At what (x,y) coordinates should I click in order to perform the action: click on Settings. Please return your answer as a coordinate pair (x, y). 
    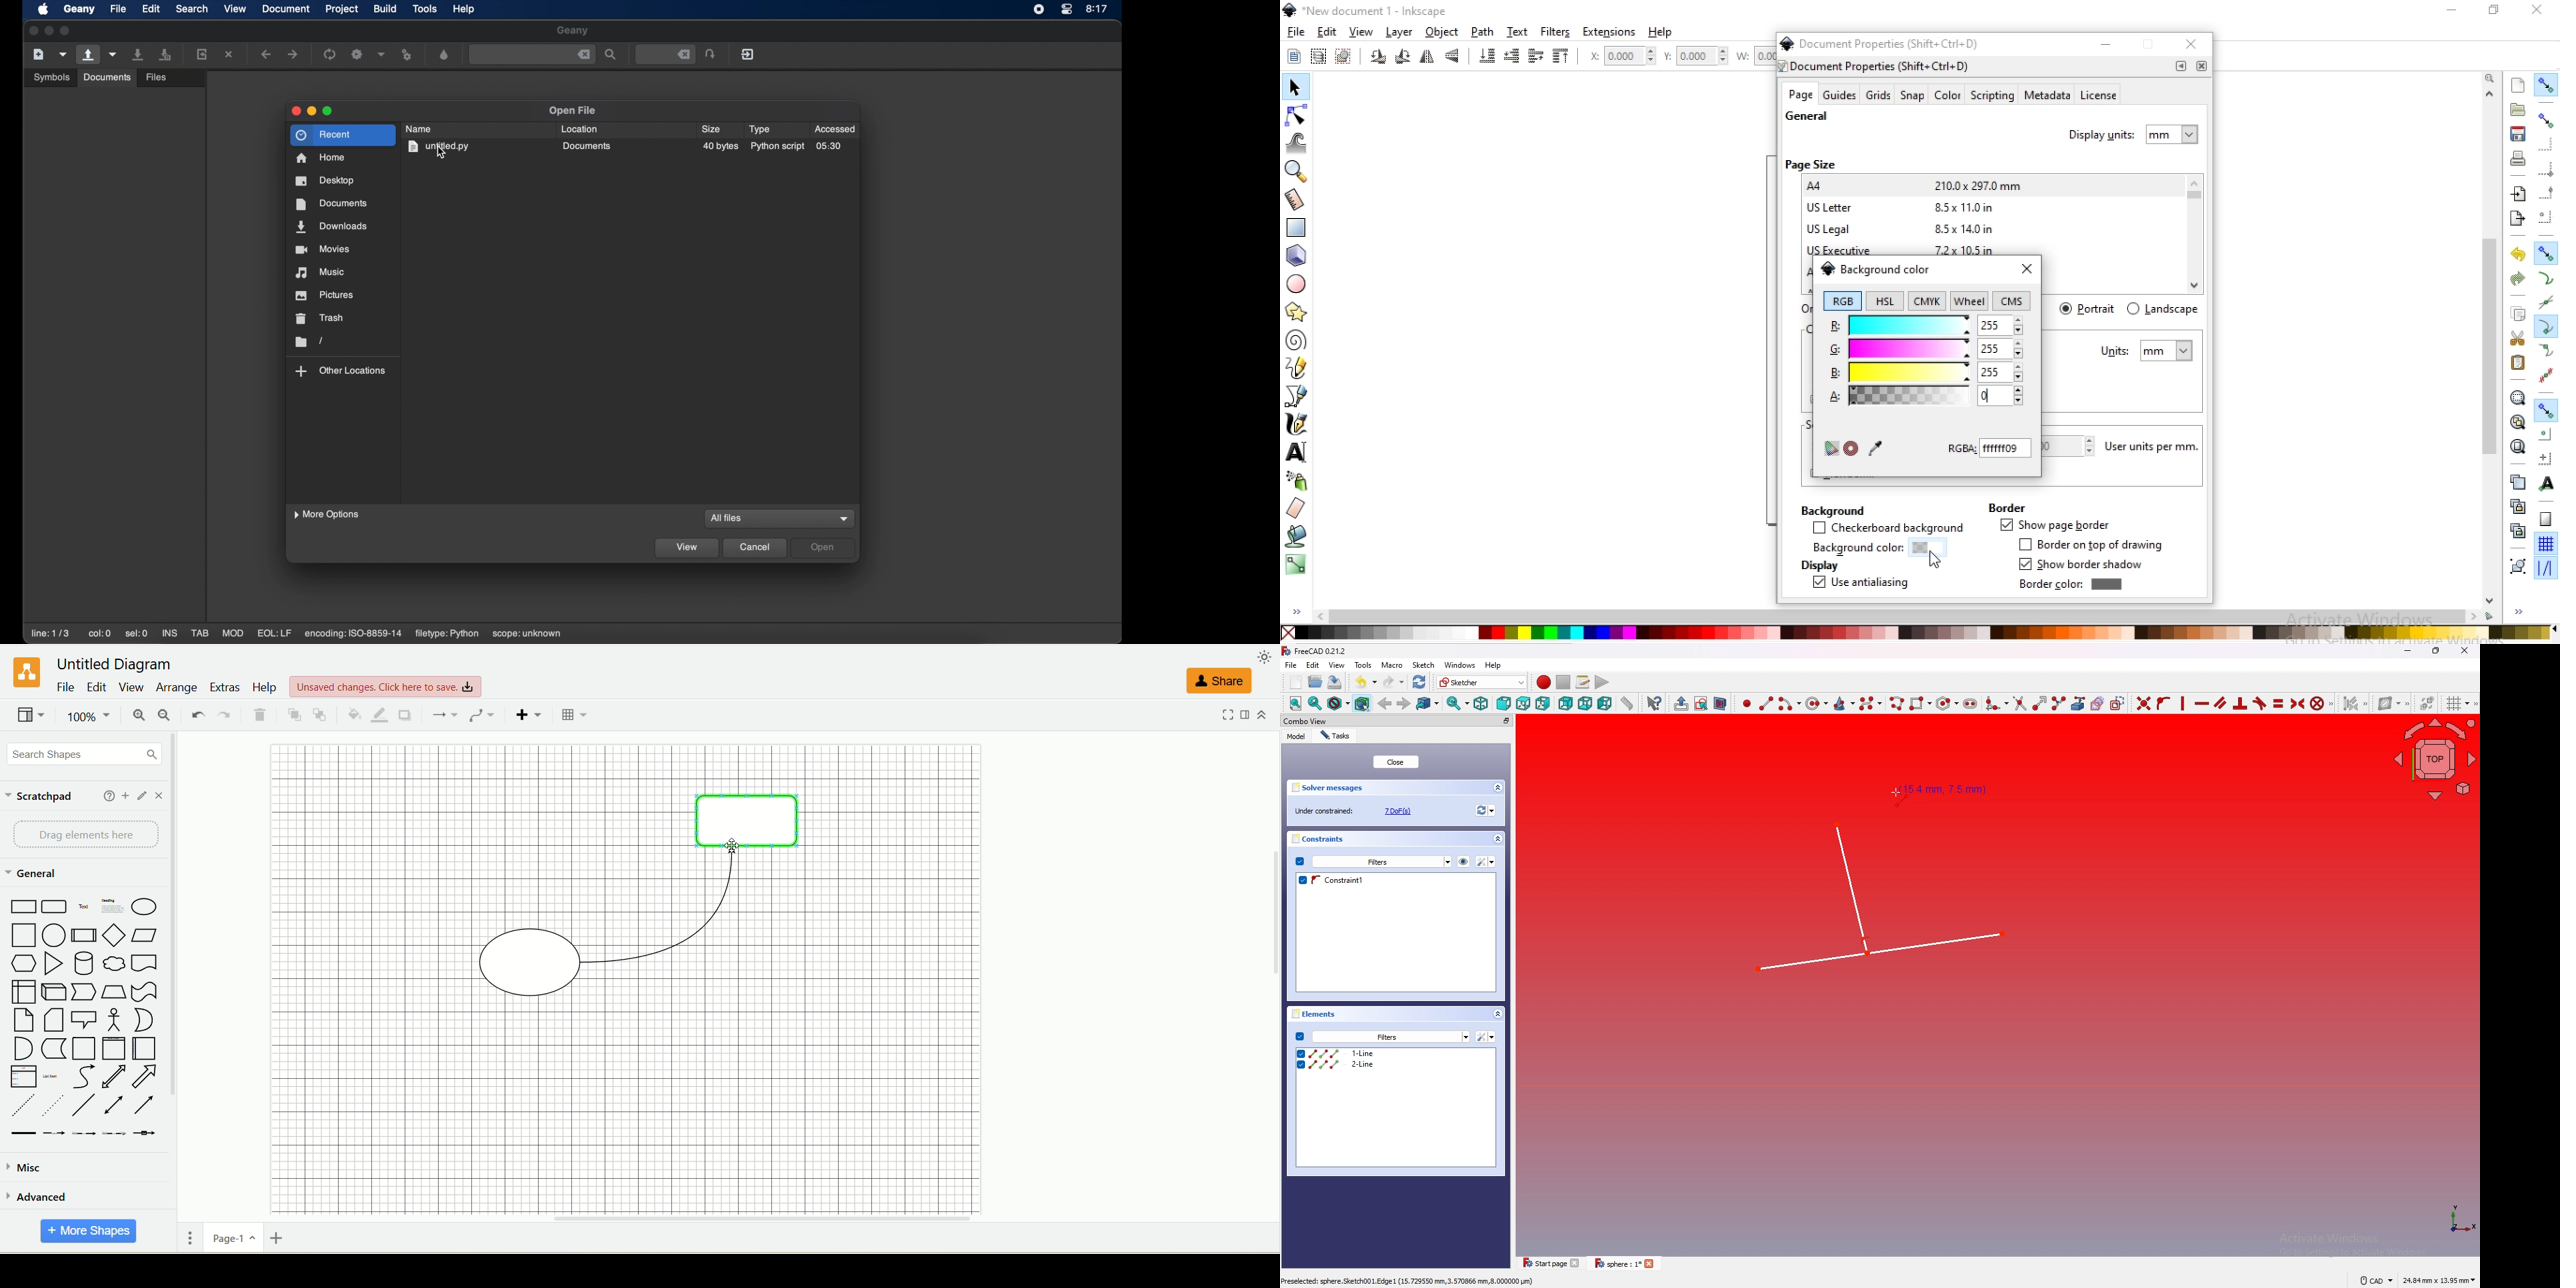
    Looking at the image, I should click on (1486, 862).